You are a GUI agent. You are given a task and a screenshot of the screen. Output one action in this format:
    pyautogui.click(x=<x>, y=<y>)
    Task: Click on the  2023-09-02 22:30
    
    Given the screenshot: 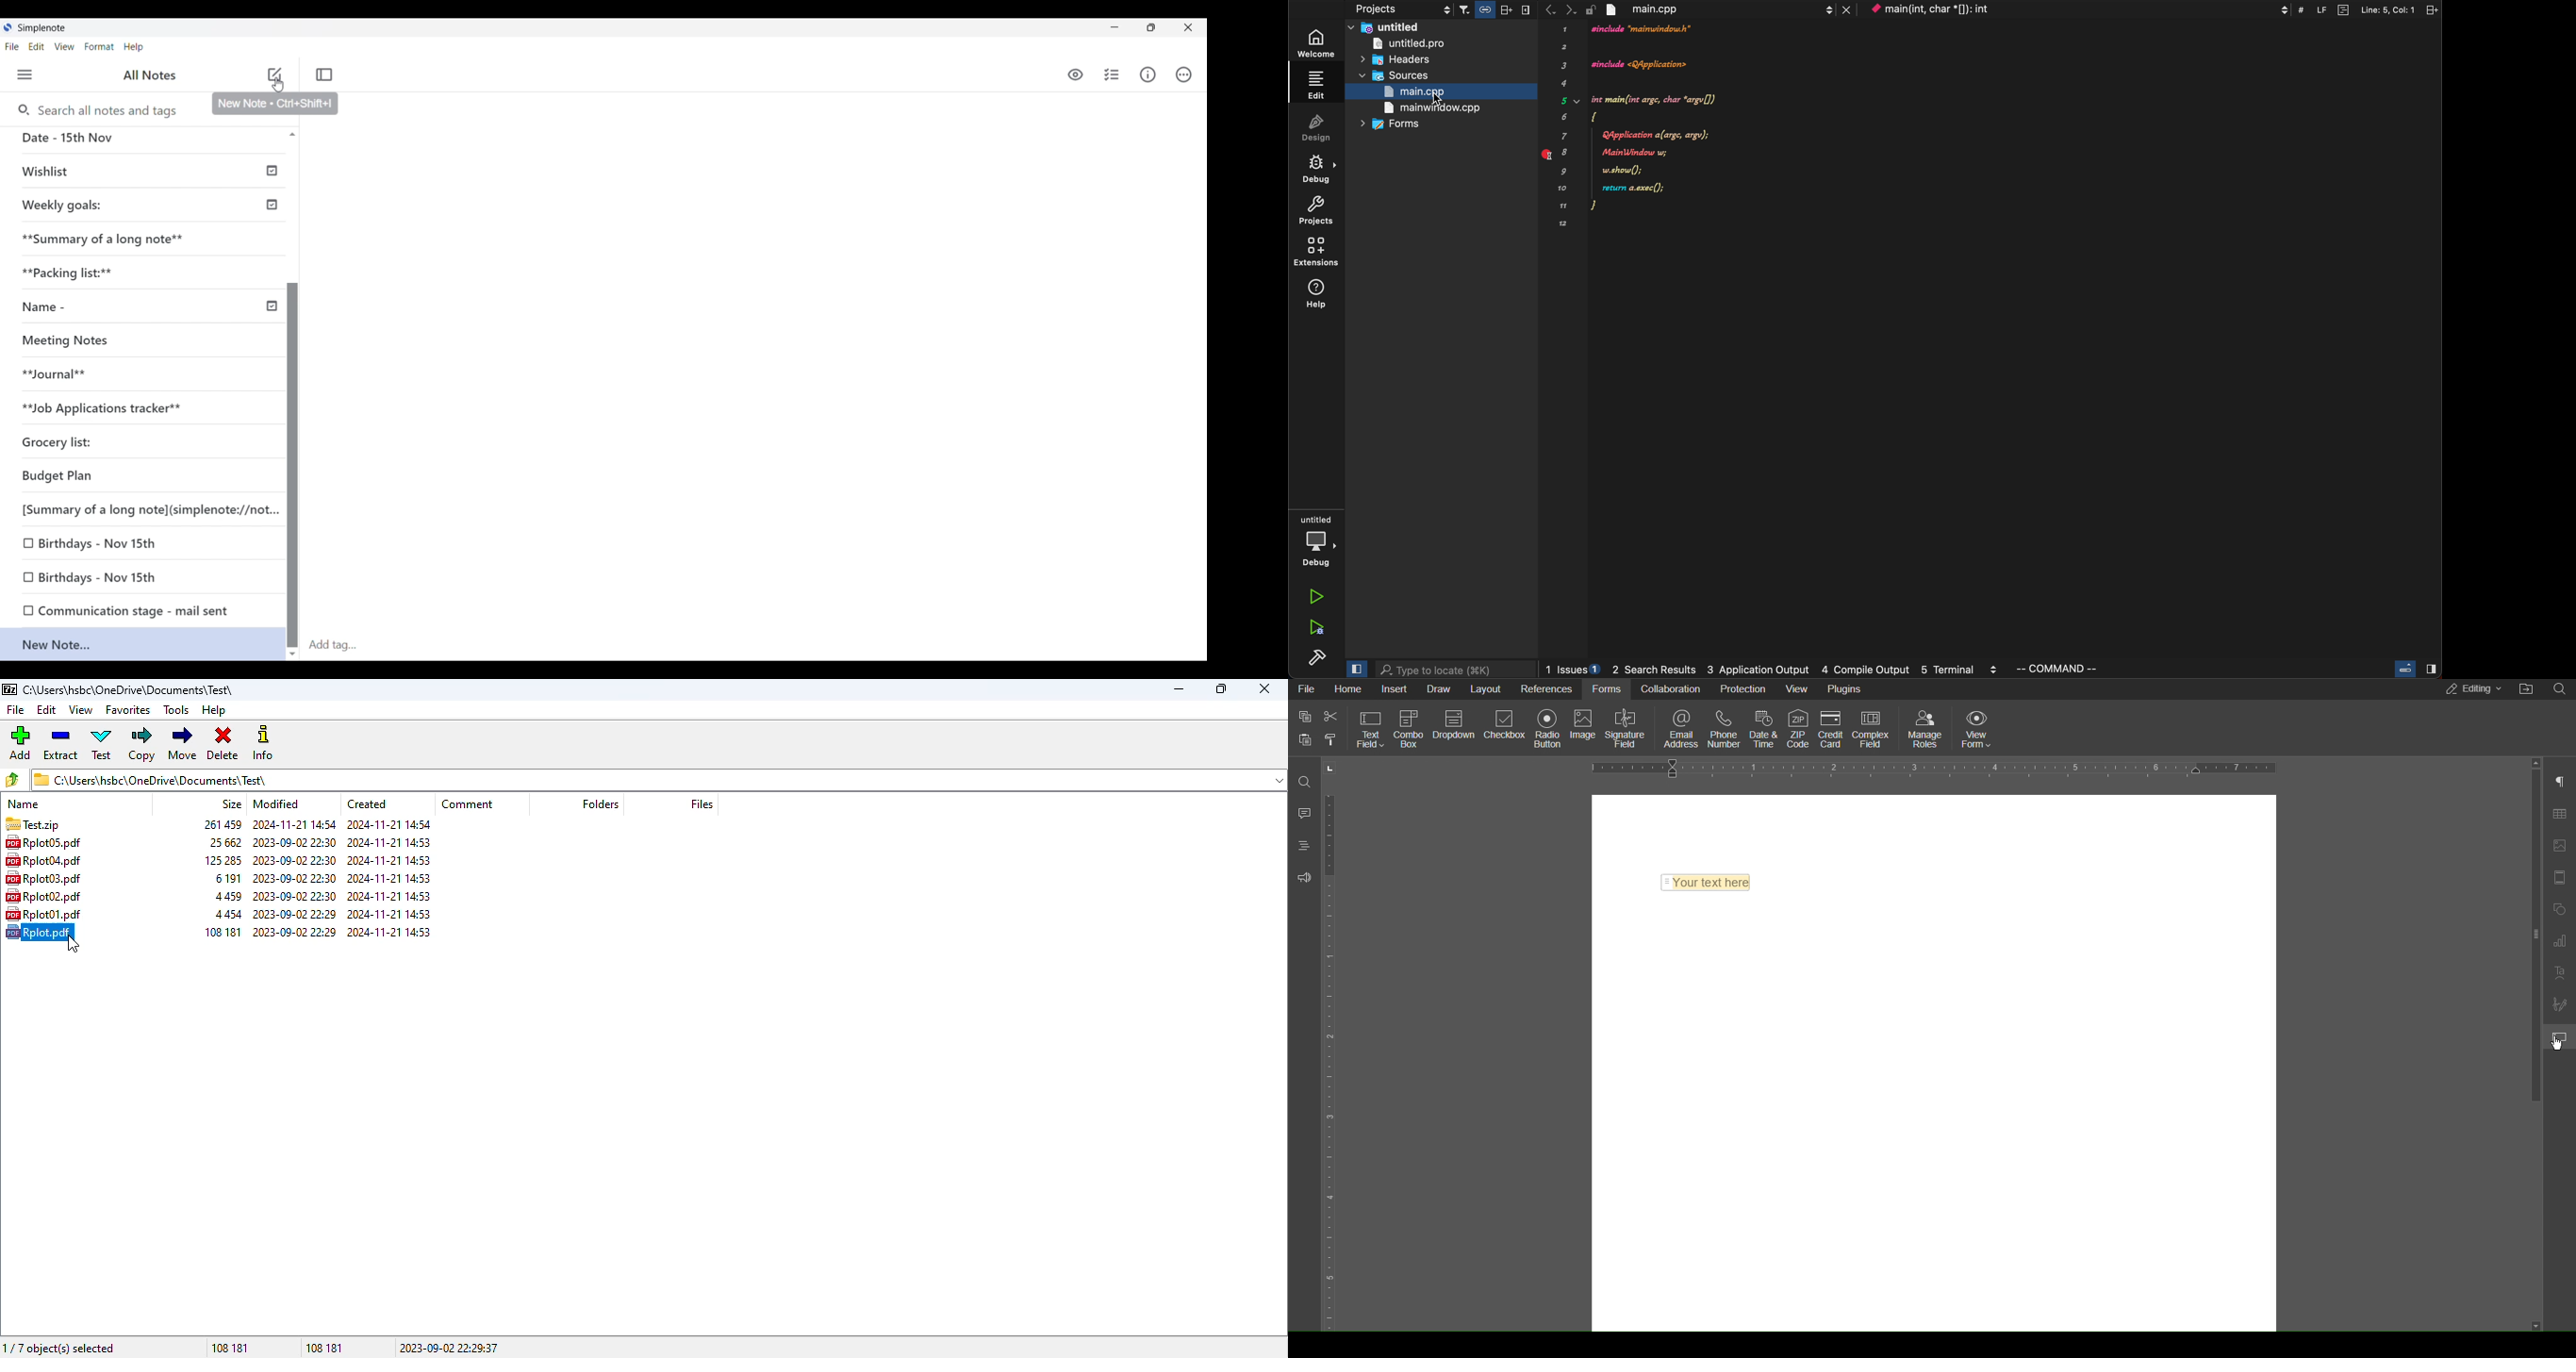 What is the action you would take?
    pyautogui.click(x=295, y=877)
    